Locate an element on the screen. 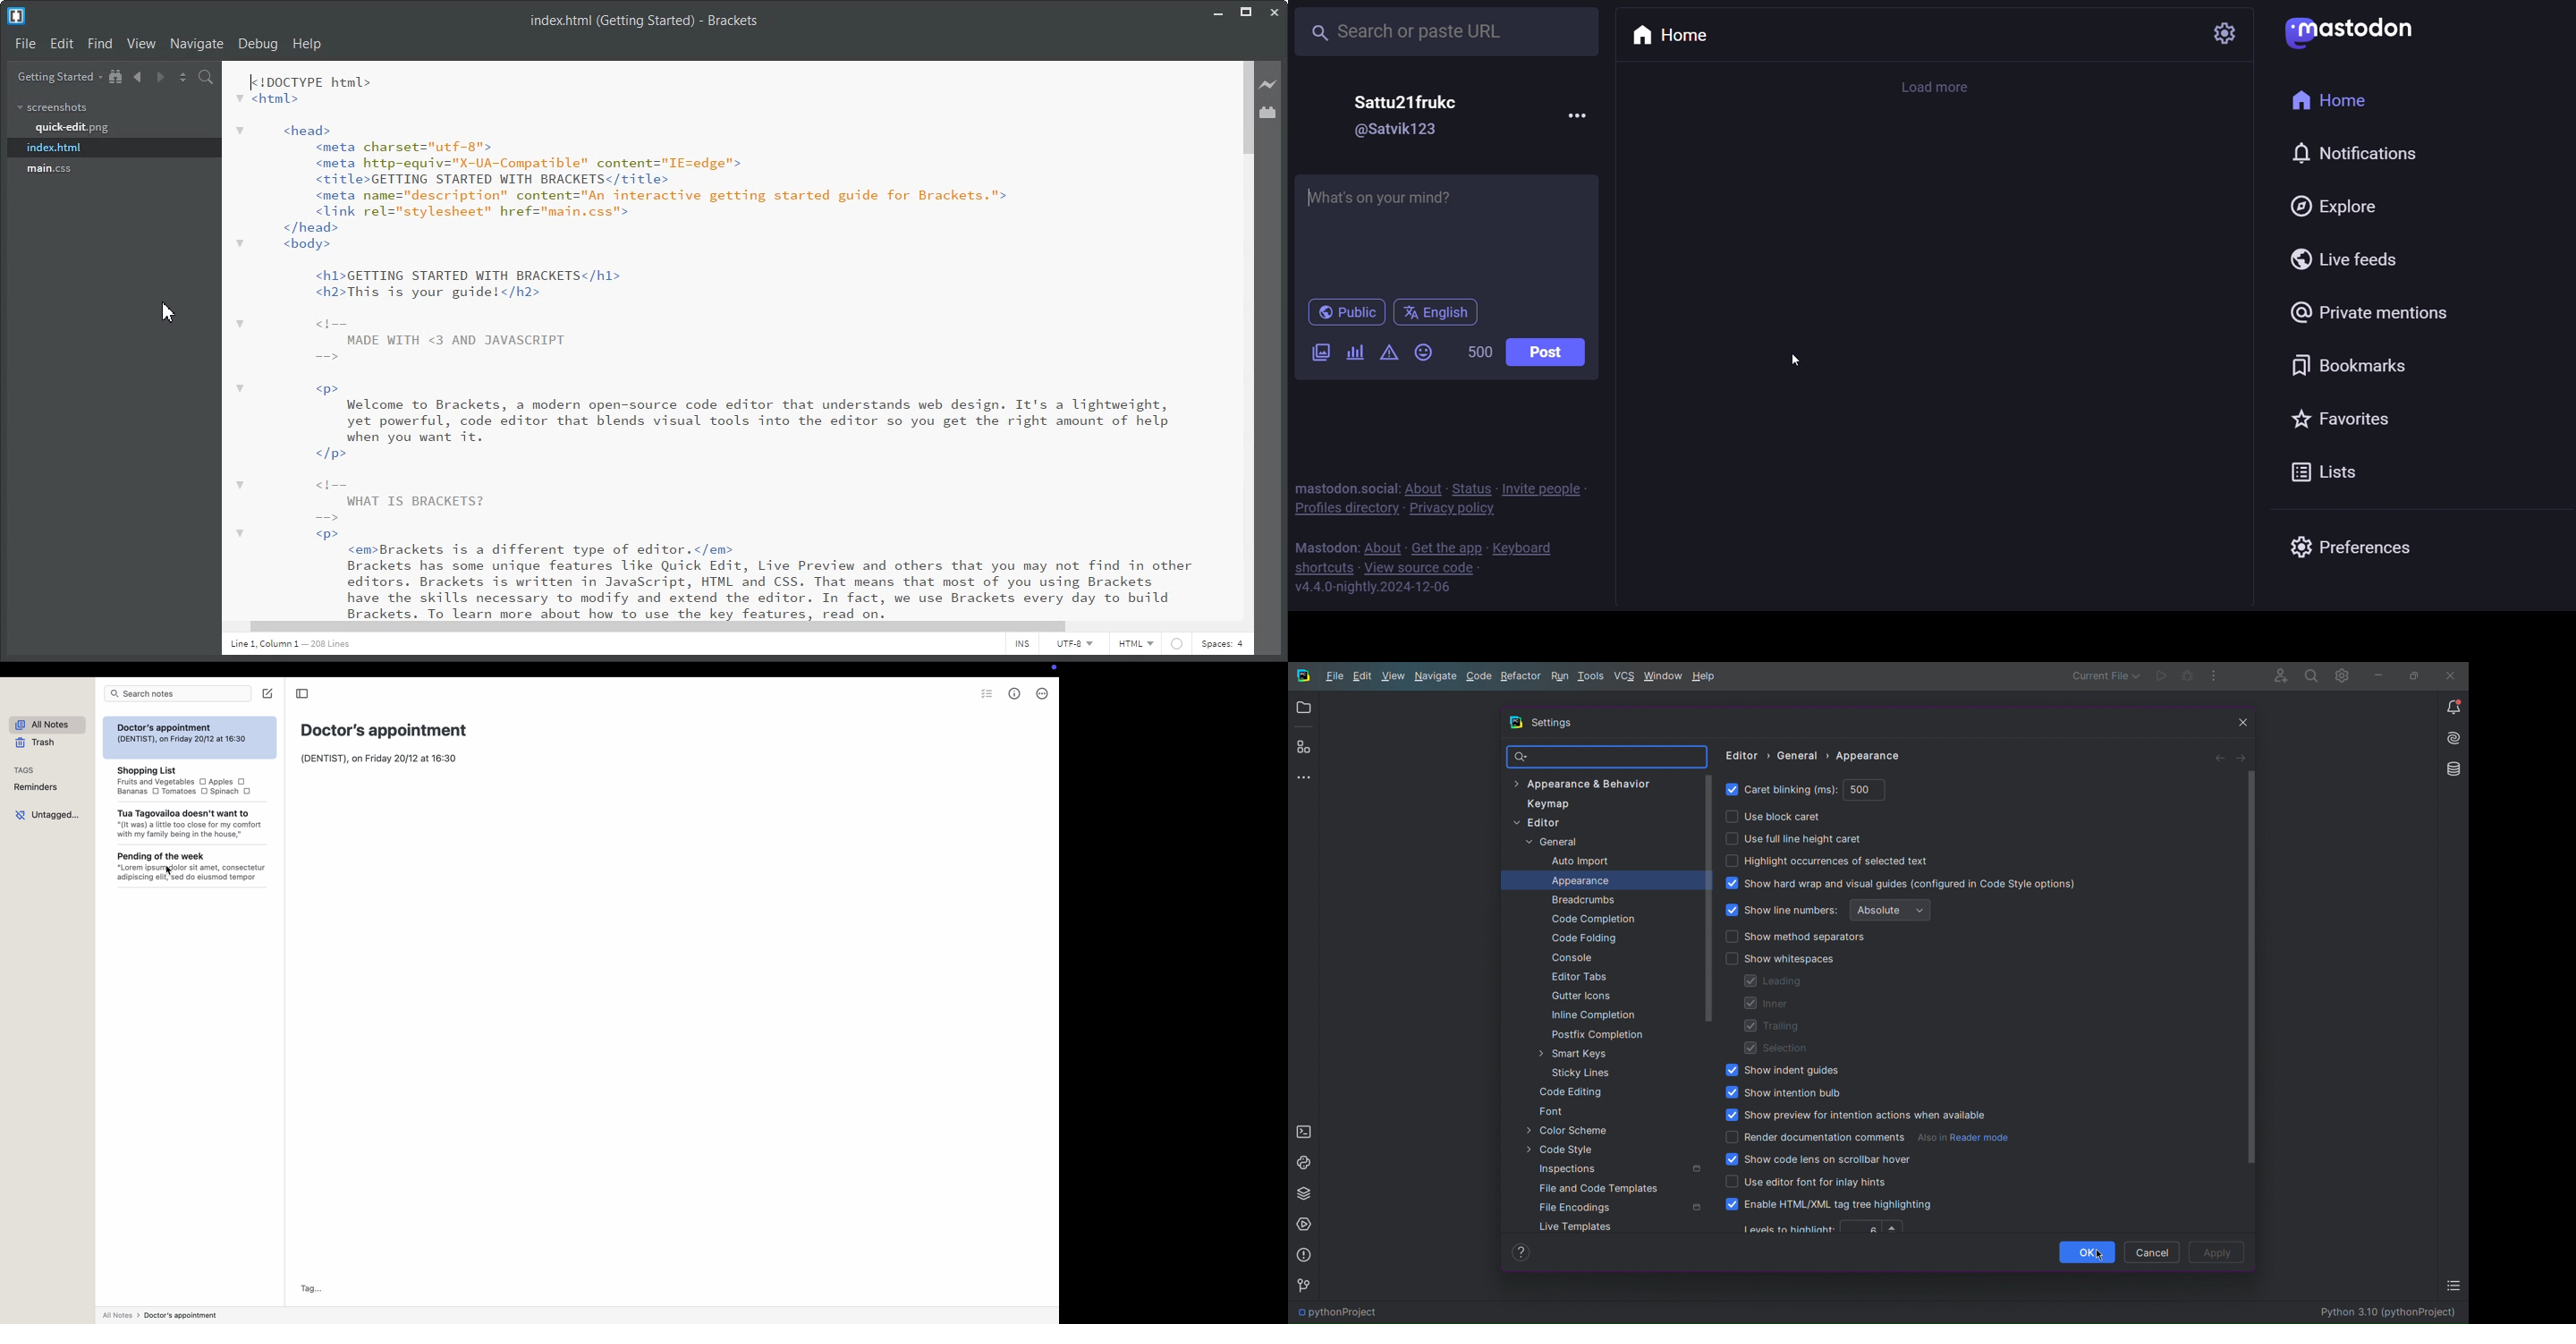 Image resolution: width=2576 pixels, height=1344 pixels. all notes is located at coordinates (45, 724).